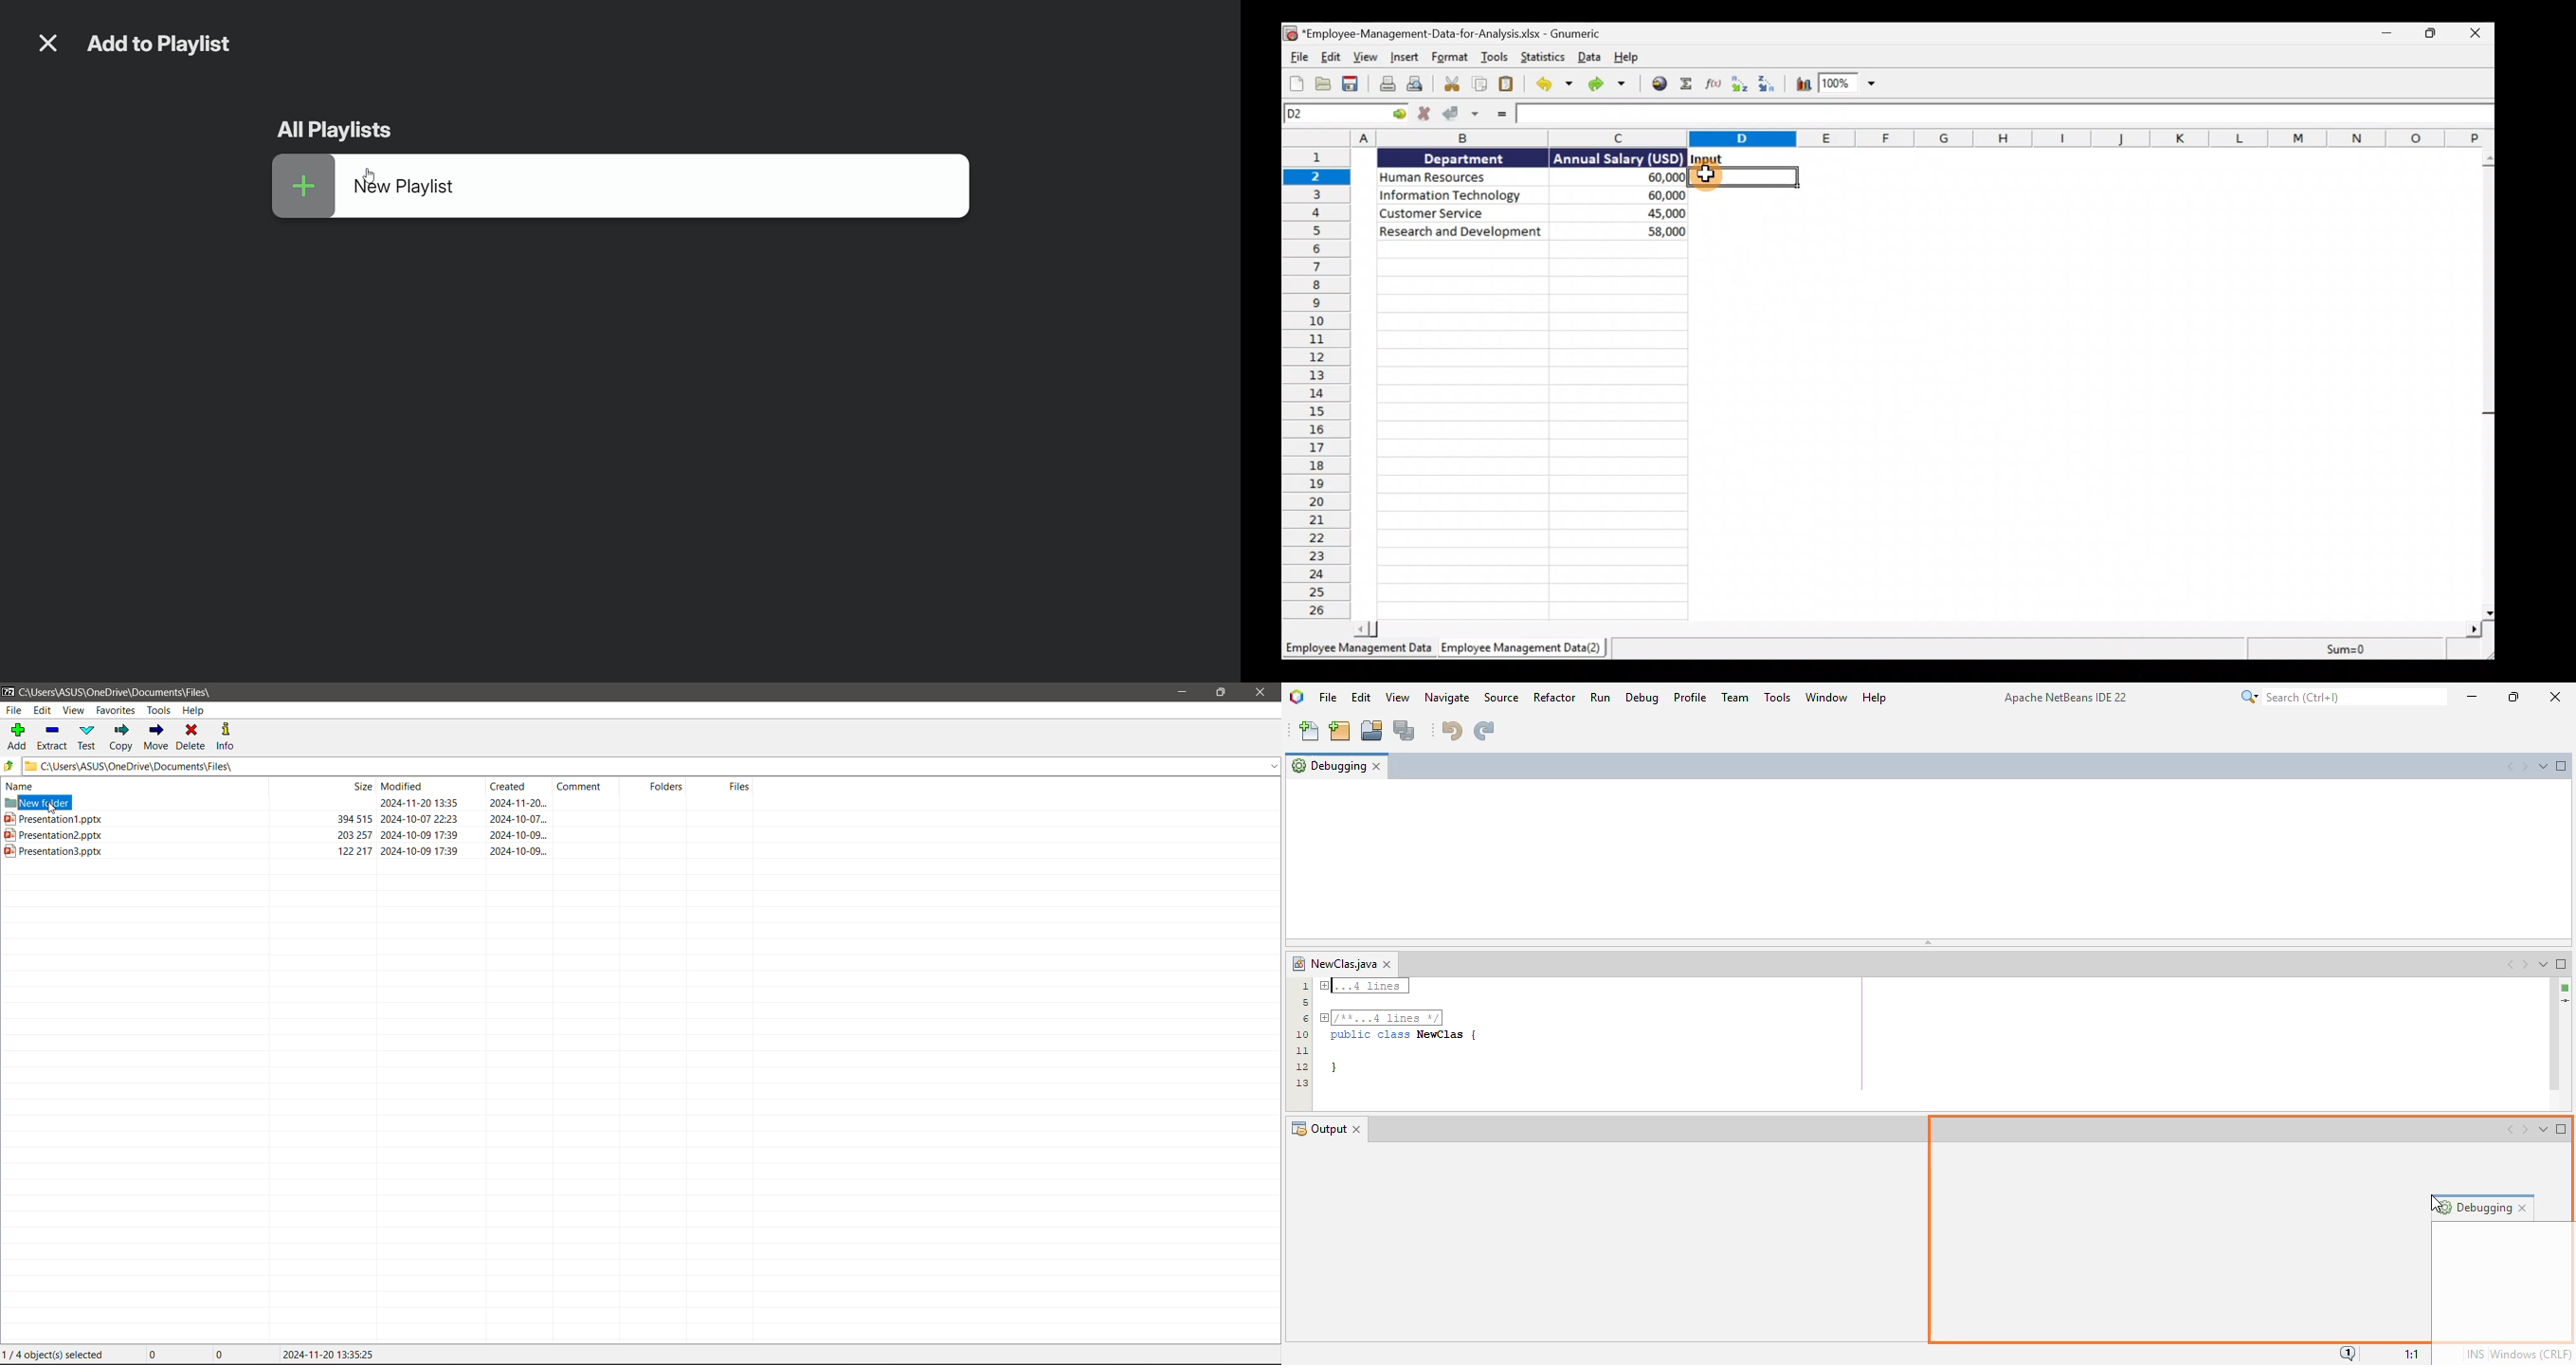  Describe the element at coordinates (1322, 384) in the screenshot. I see `Rows` at that location.